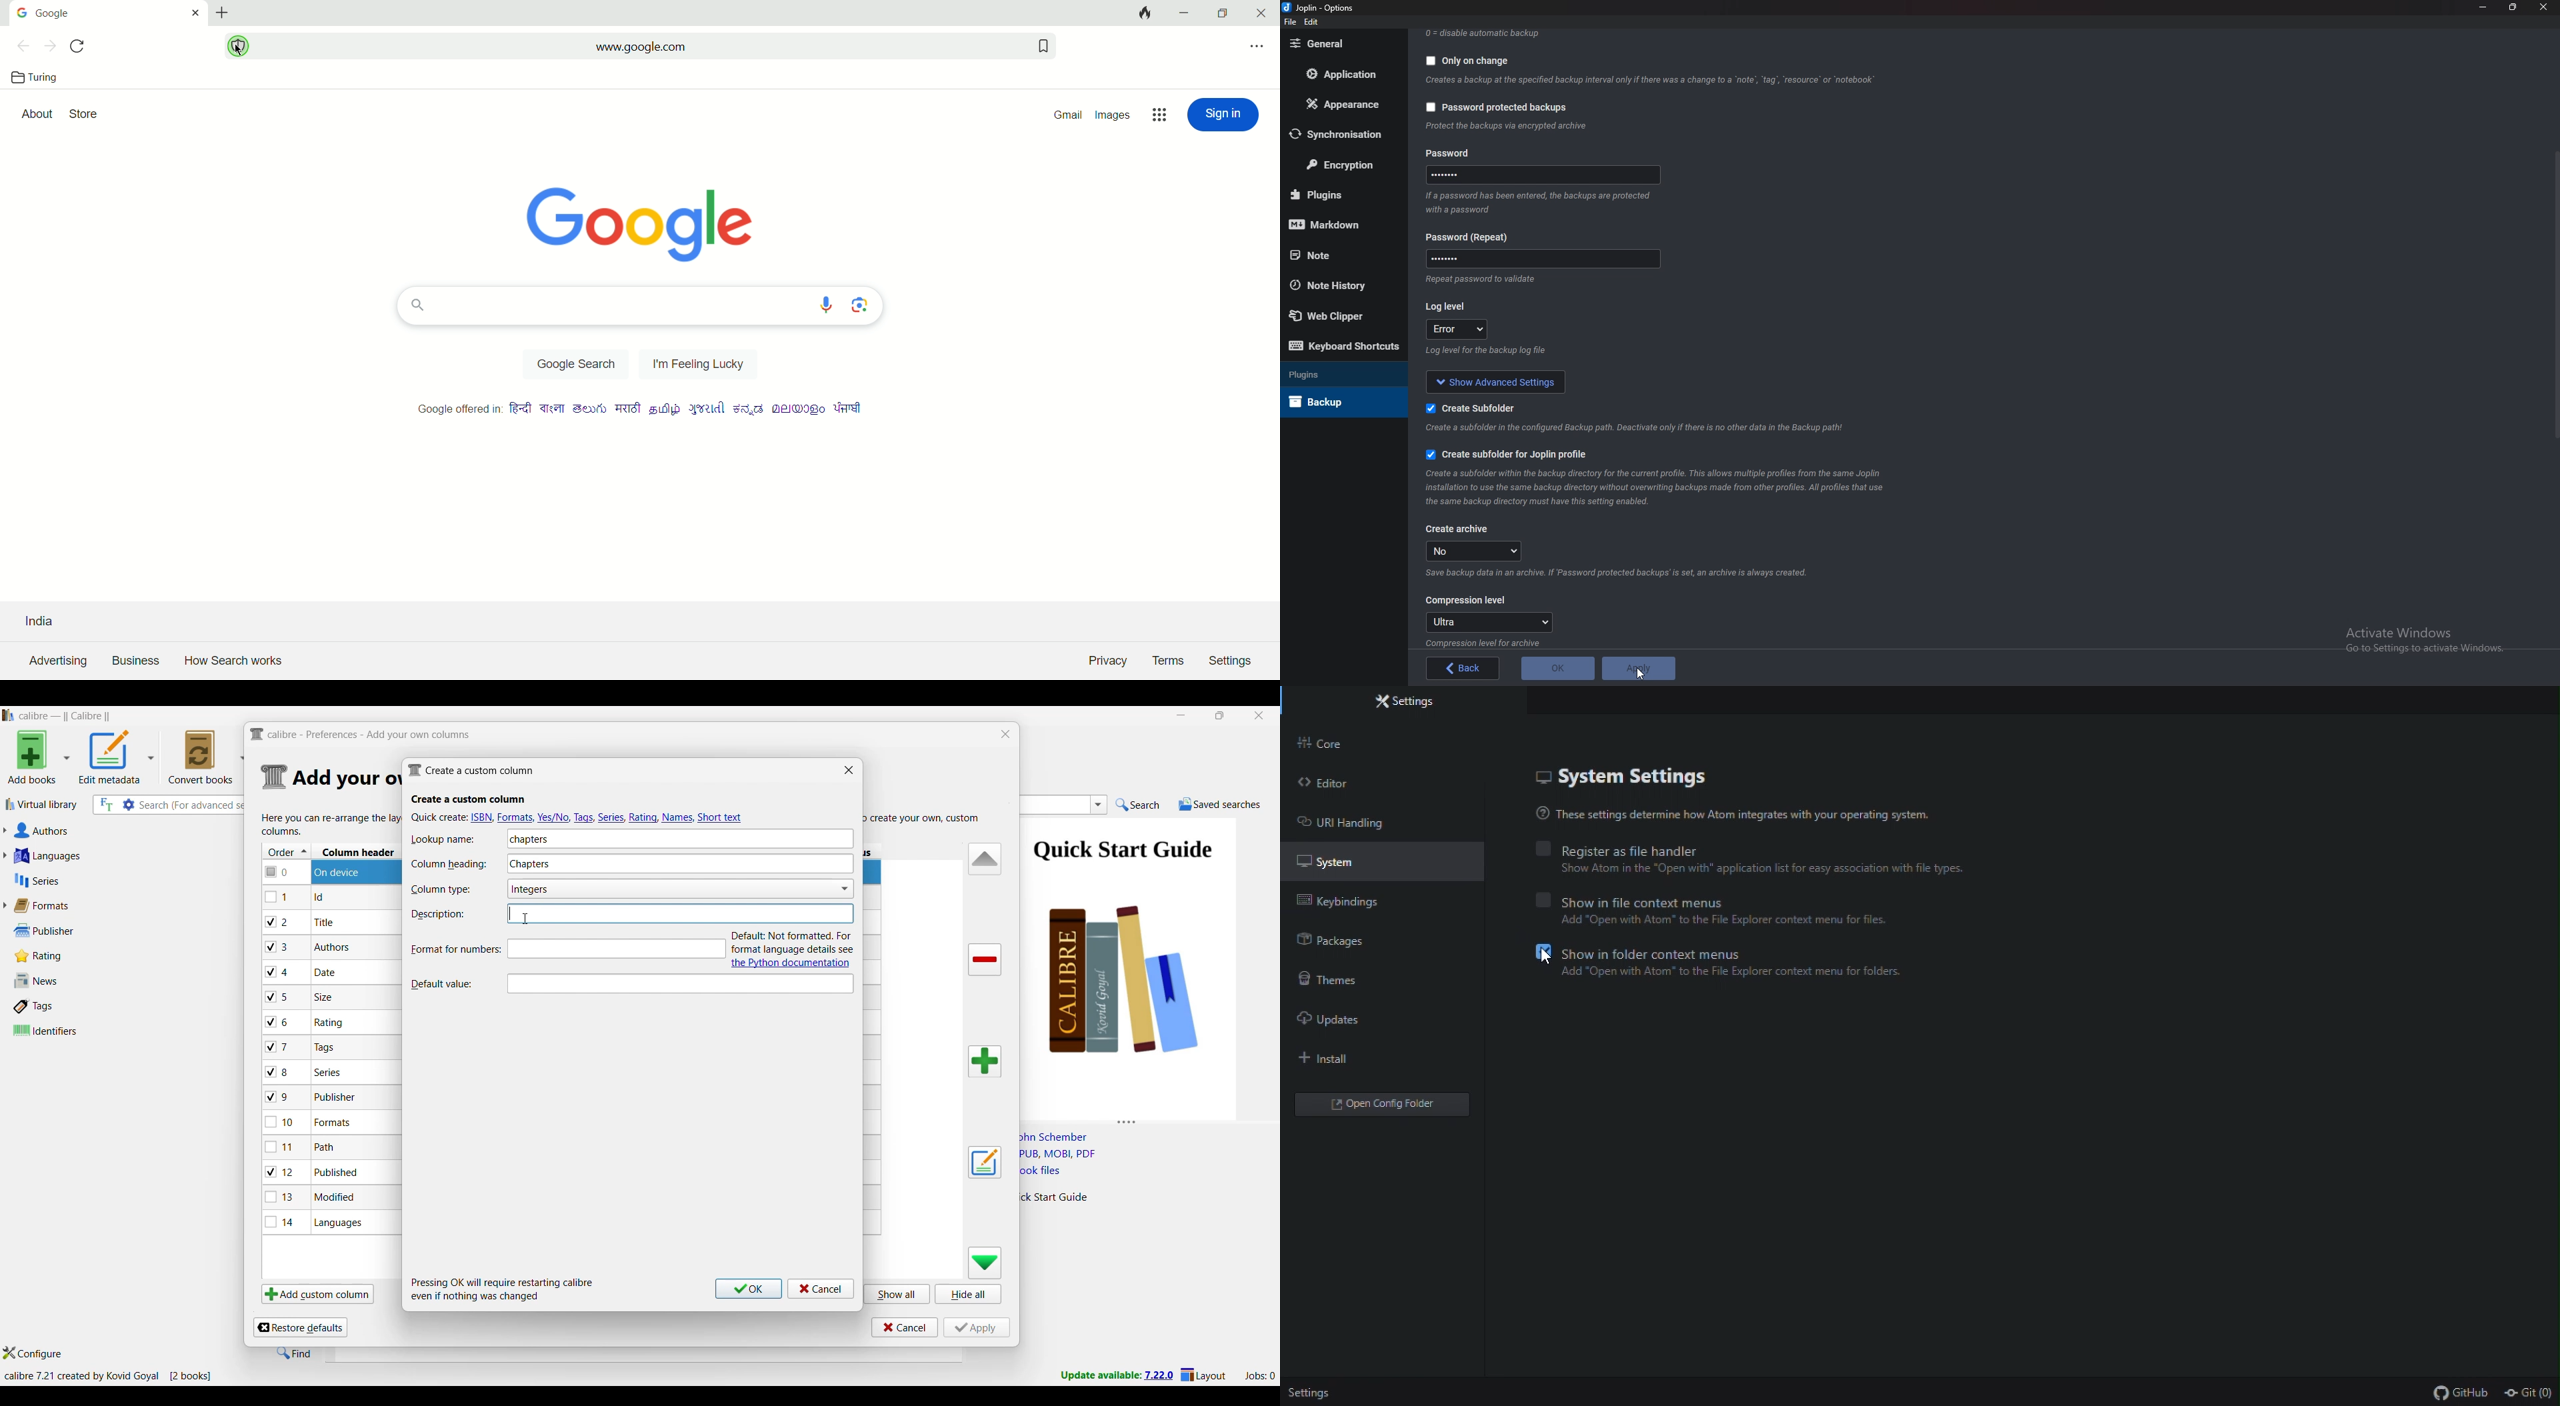 Image resolution: width=2576 pixels, height=1428 pixels. What do you see at coordinates (1454, 155) in the screenshot?
I see `Password` at bounding box center [1454, 155].